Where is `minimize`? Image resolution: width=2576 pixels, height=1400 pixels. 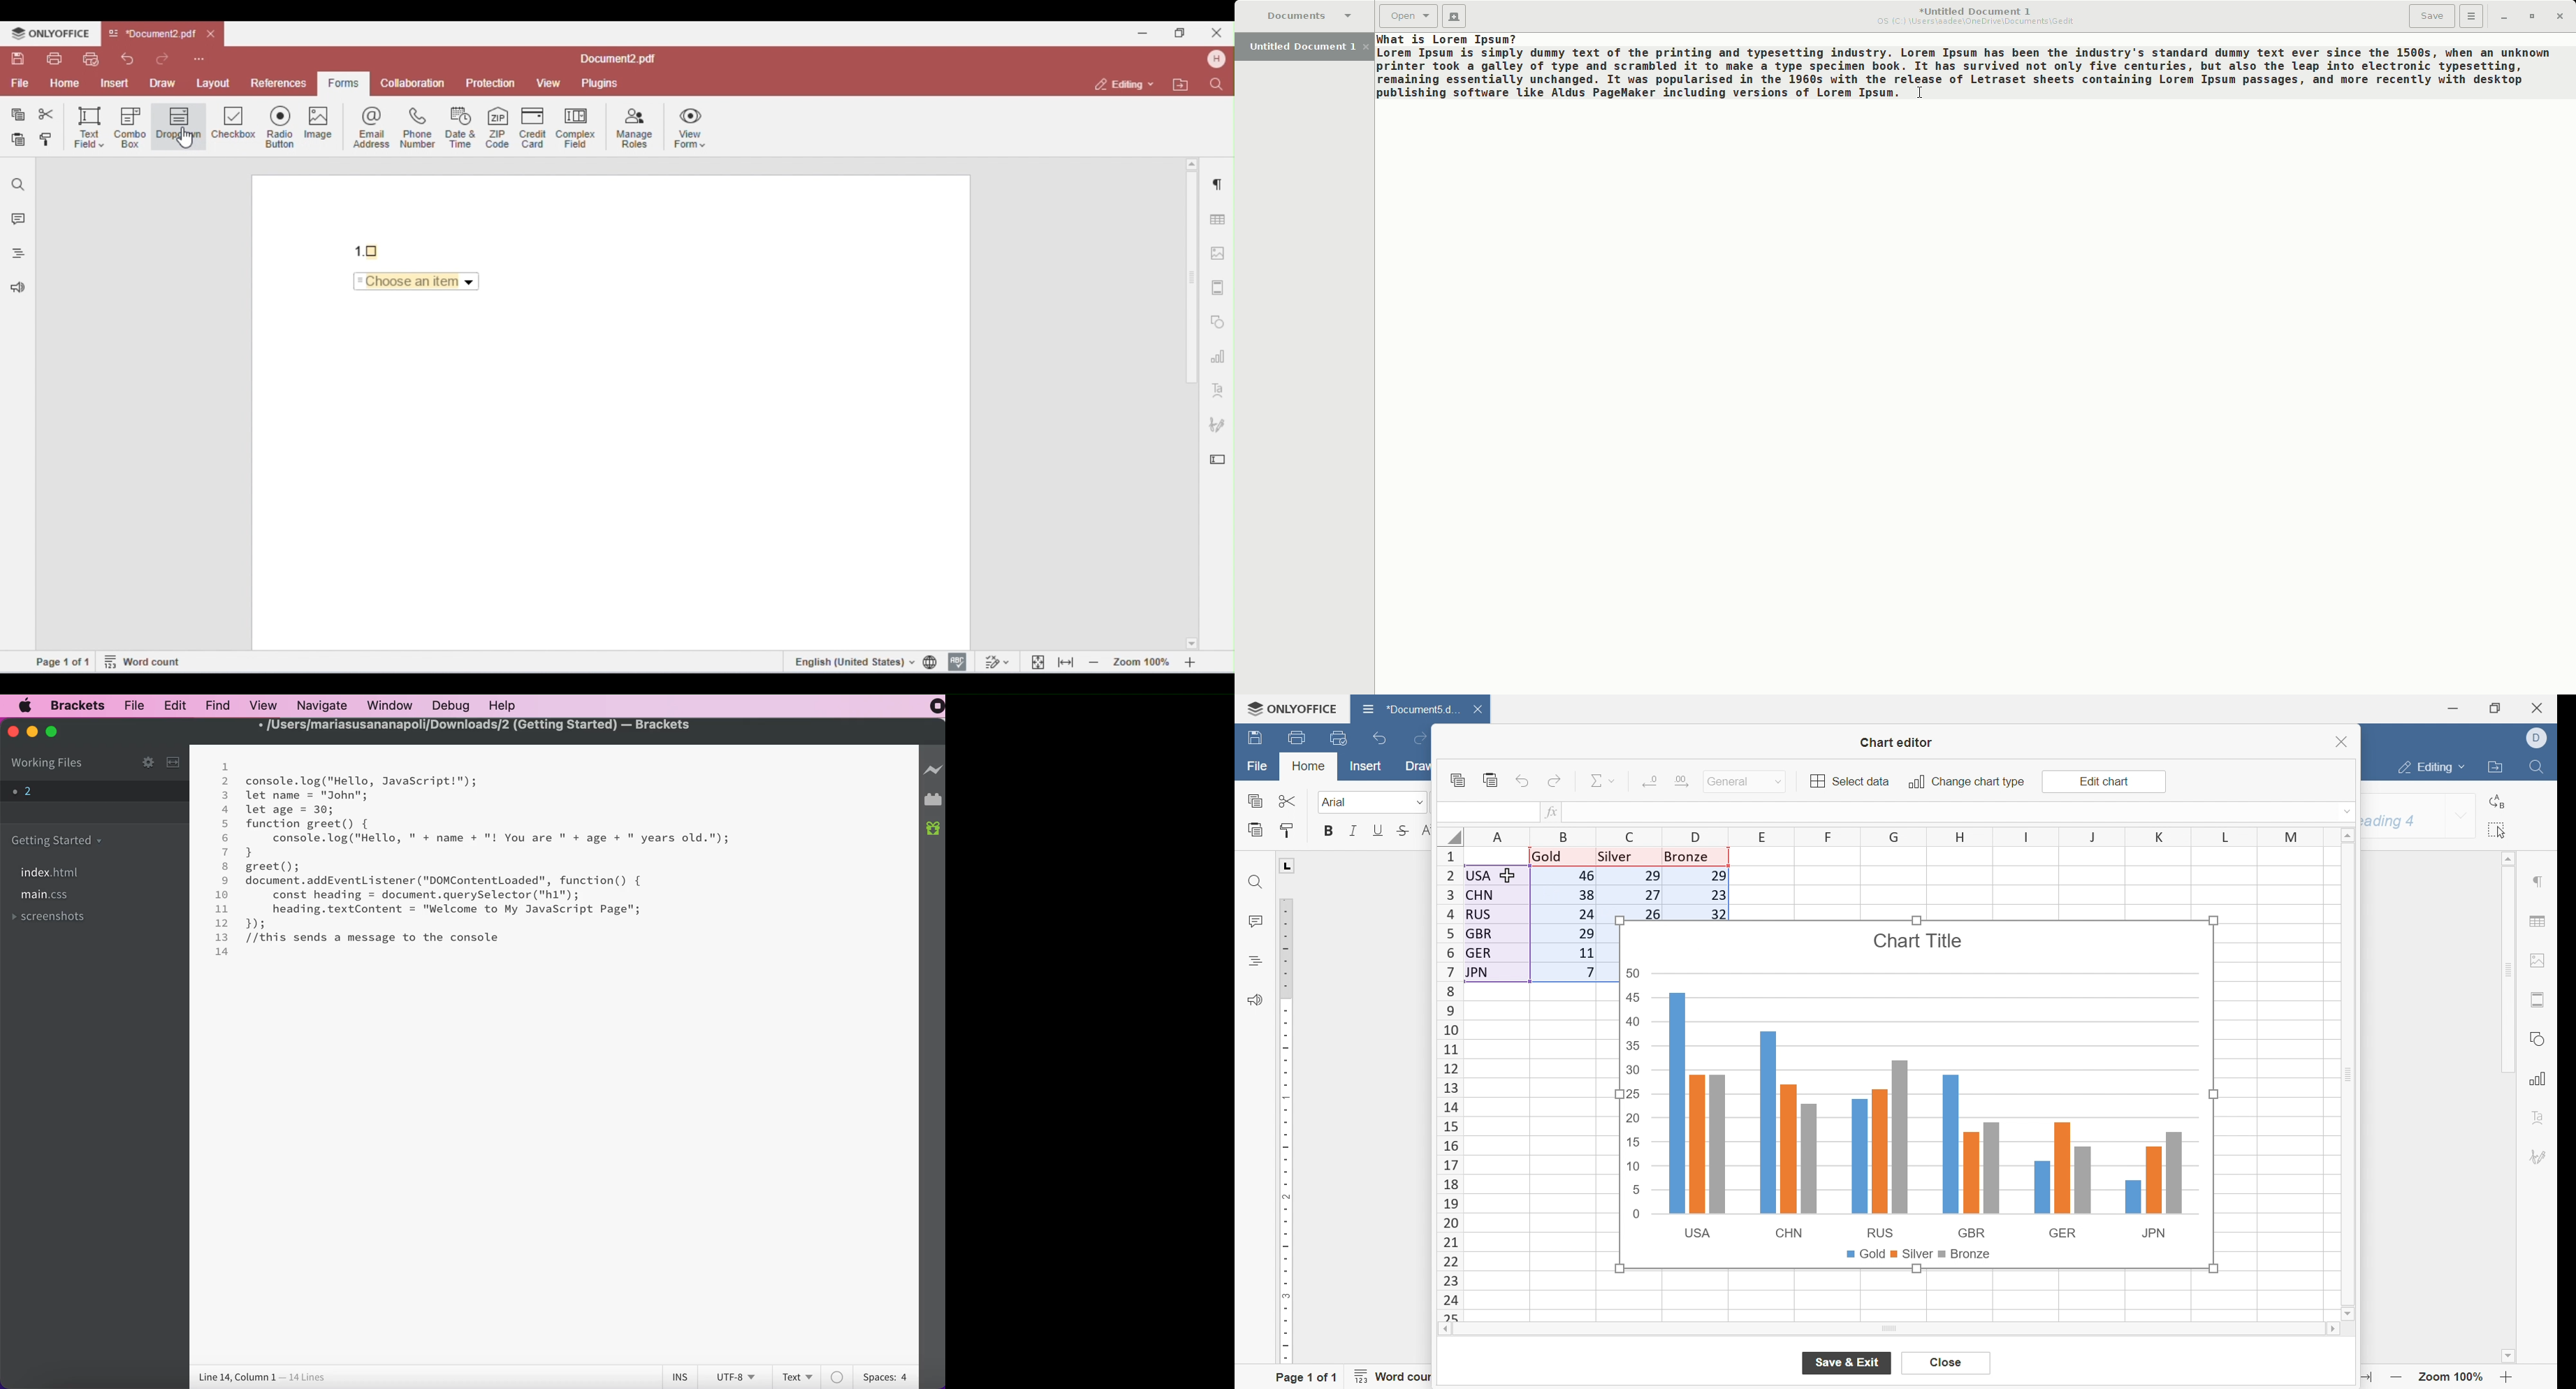 minimize is located at coordinates (2454, 708).